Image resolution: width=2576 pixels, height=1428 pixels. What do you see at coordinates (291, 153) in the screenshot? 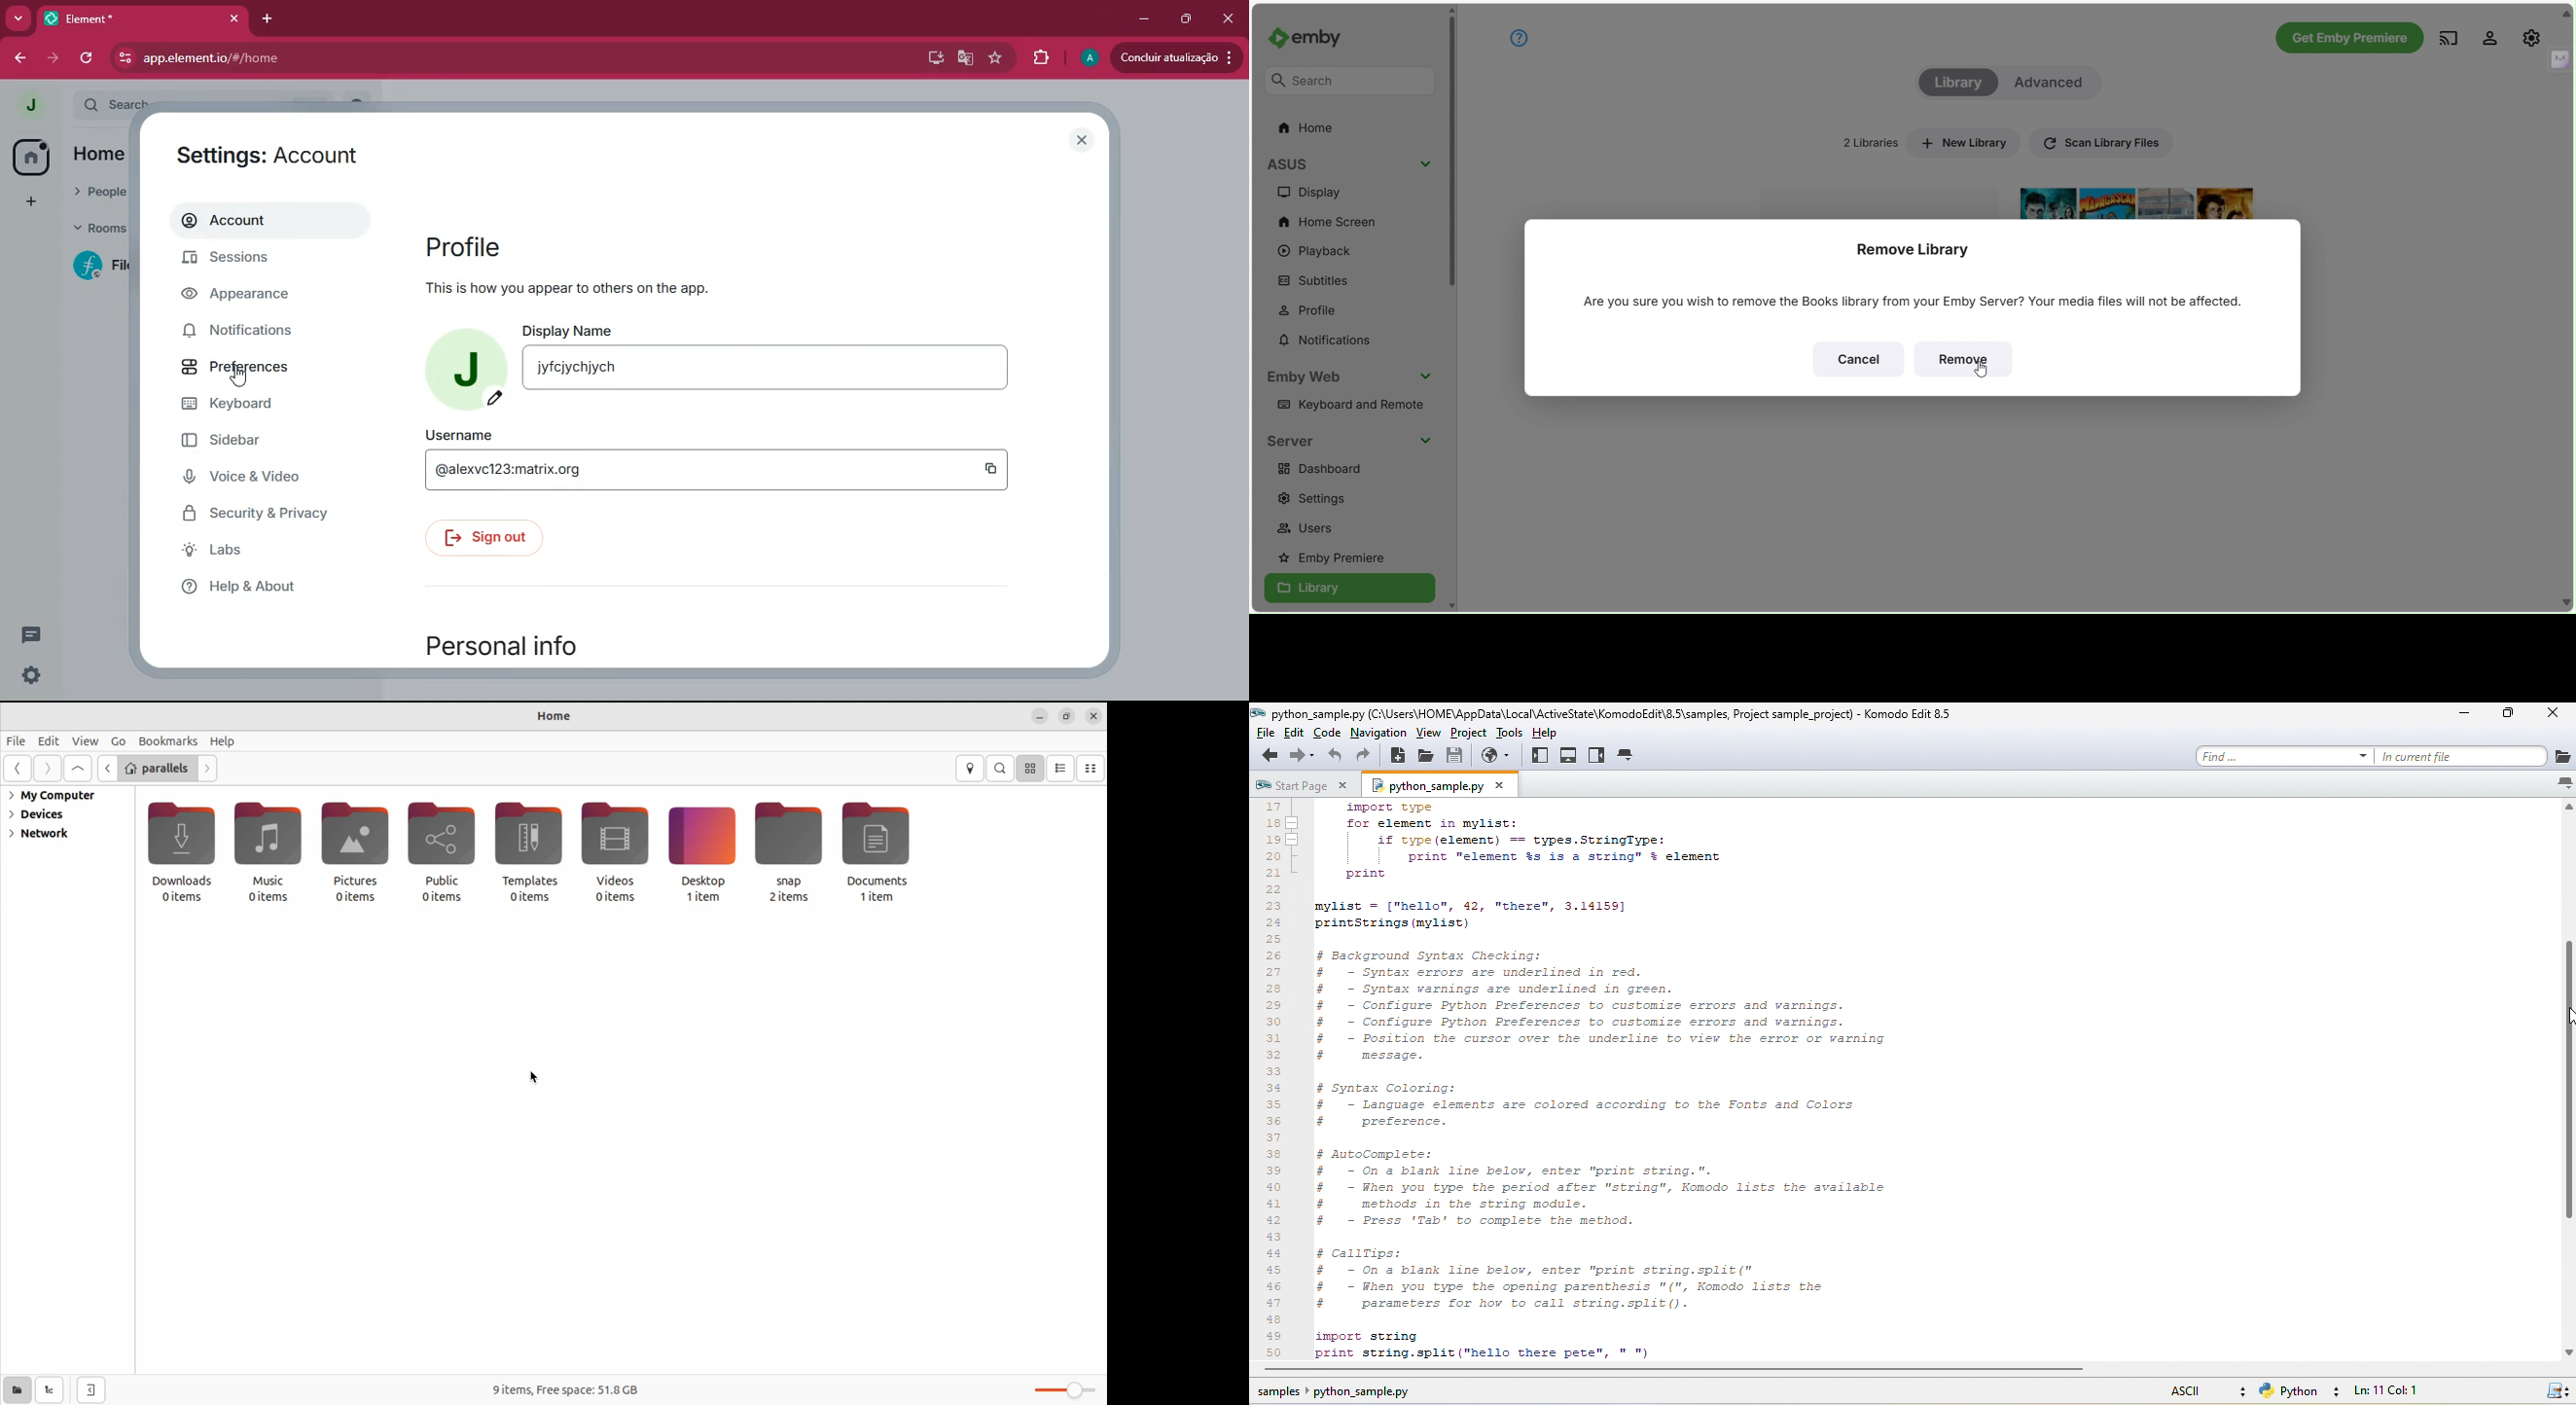
I see `settings: account` at bounding box center [291, 153].